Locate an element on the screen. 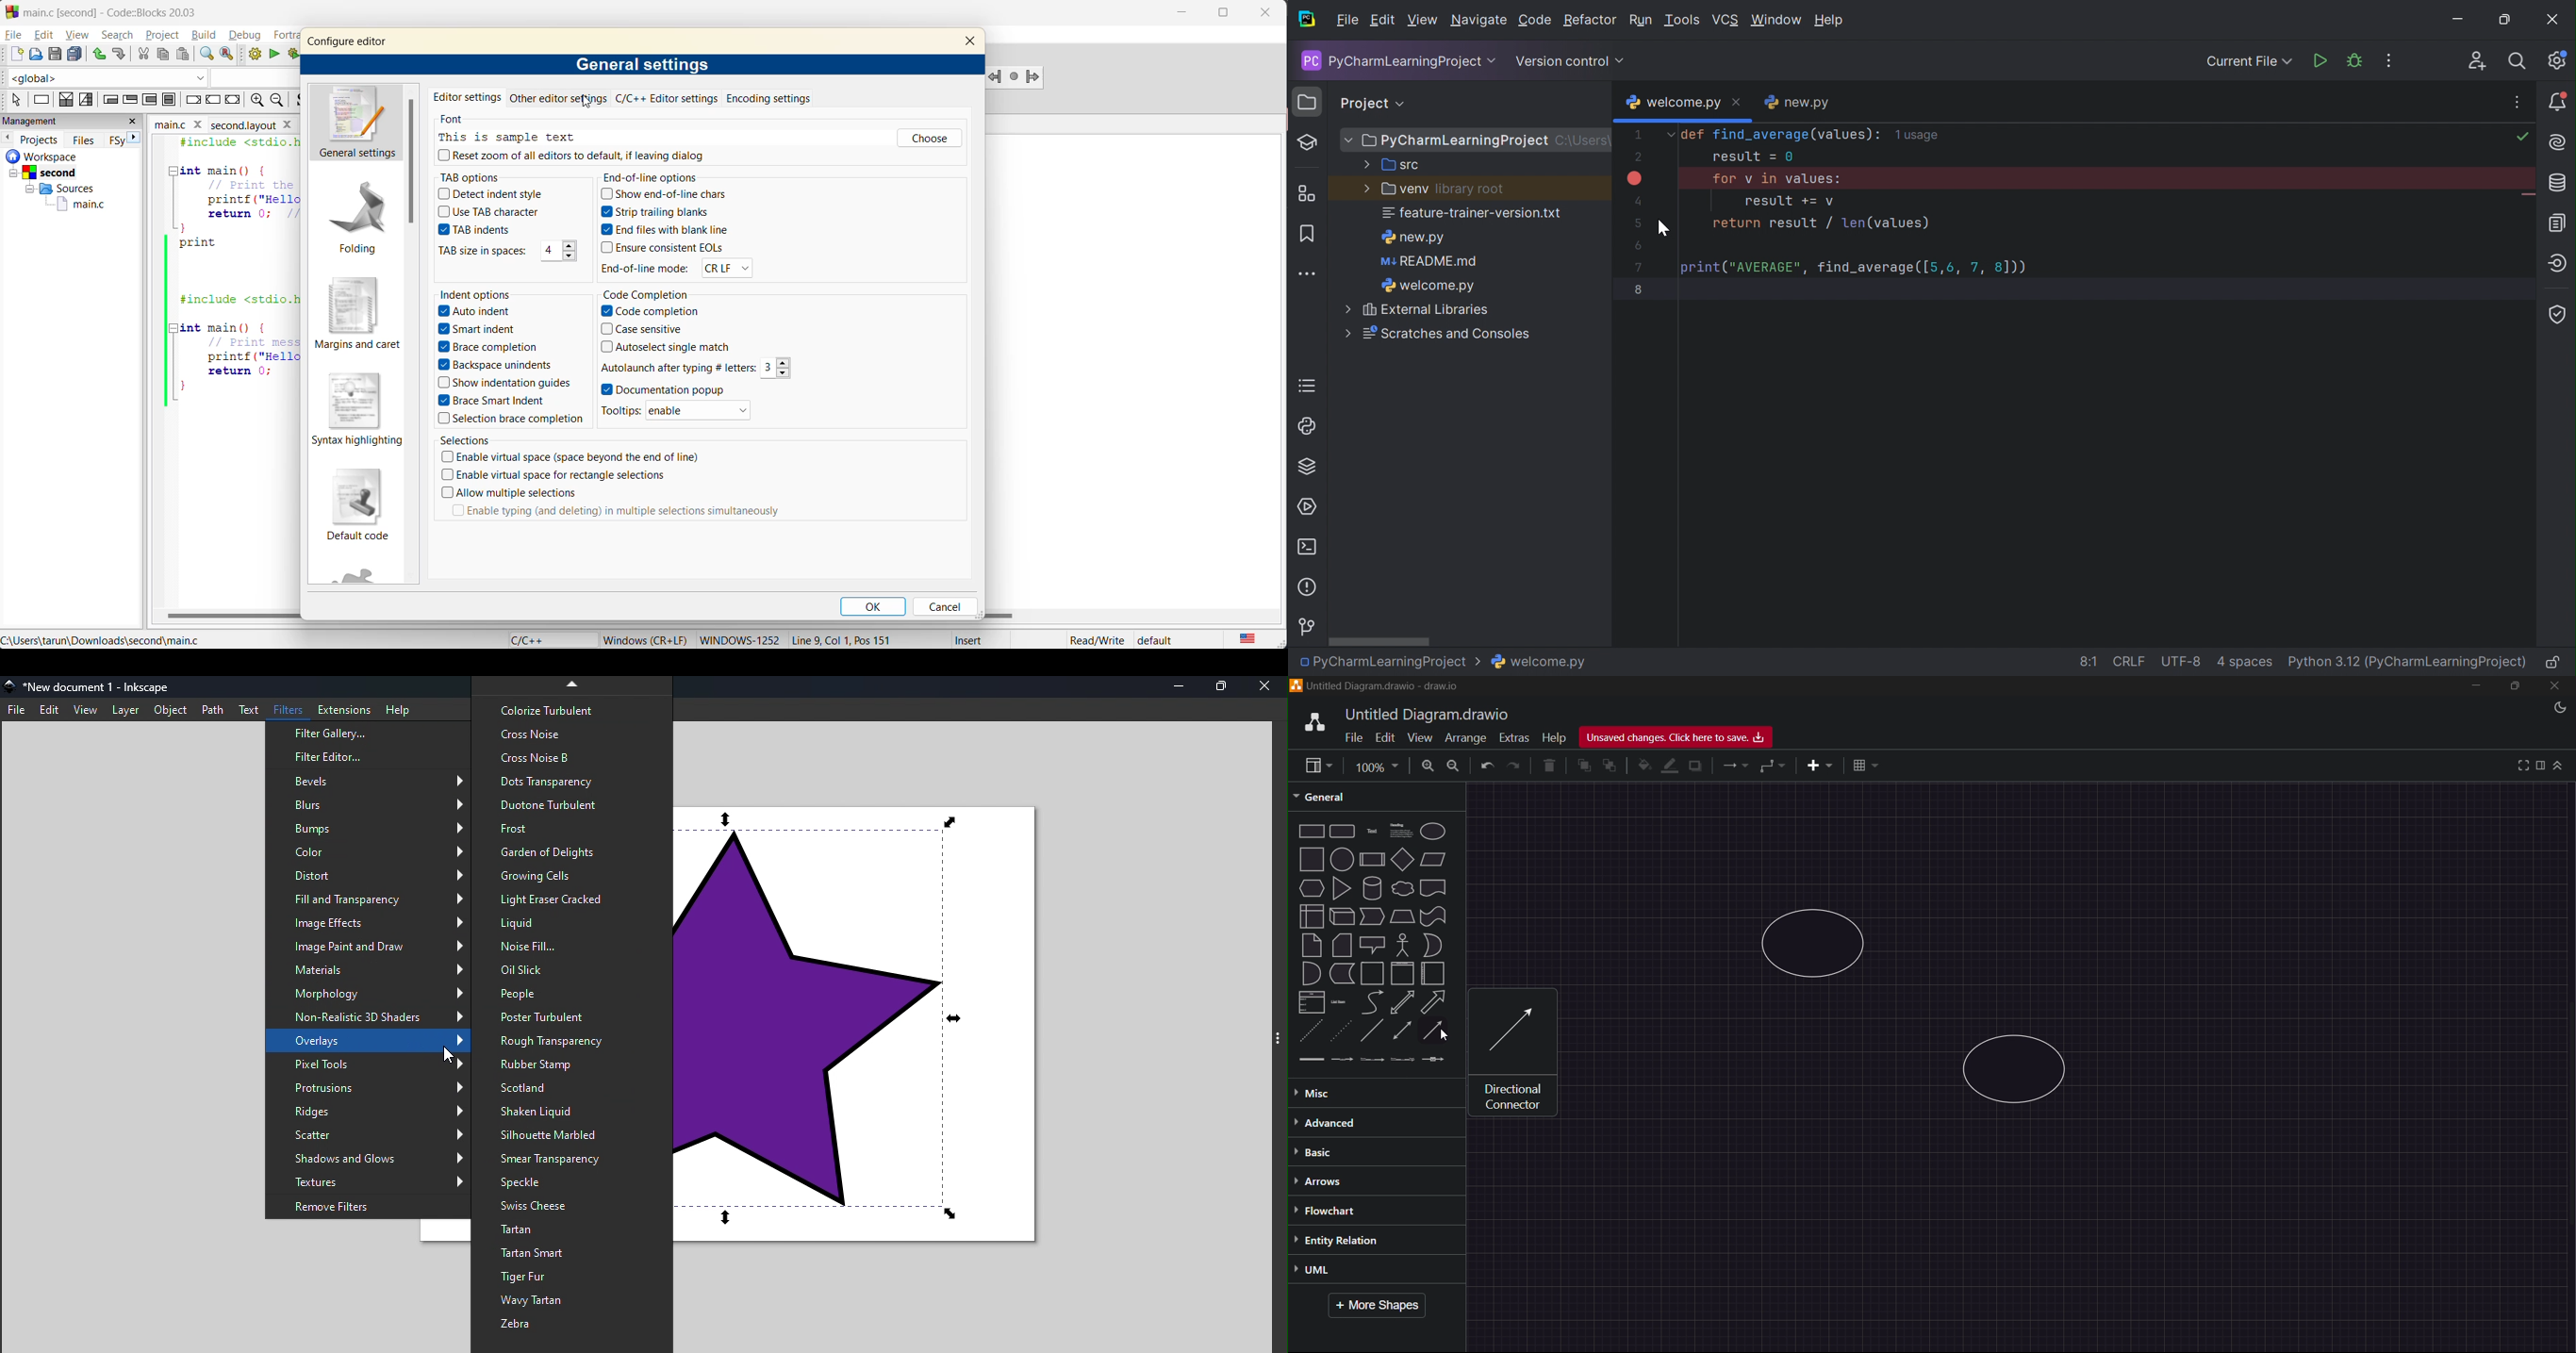 This screenshot has width=2576, height=1372. PyCharmLearningProject is located at coordinates (1394, 62).